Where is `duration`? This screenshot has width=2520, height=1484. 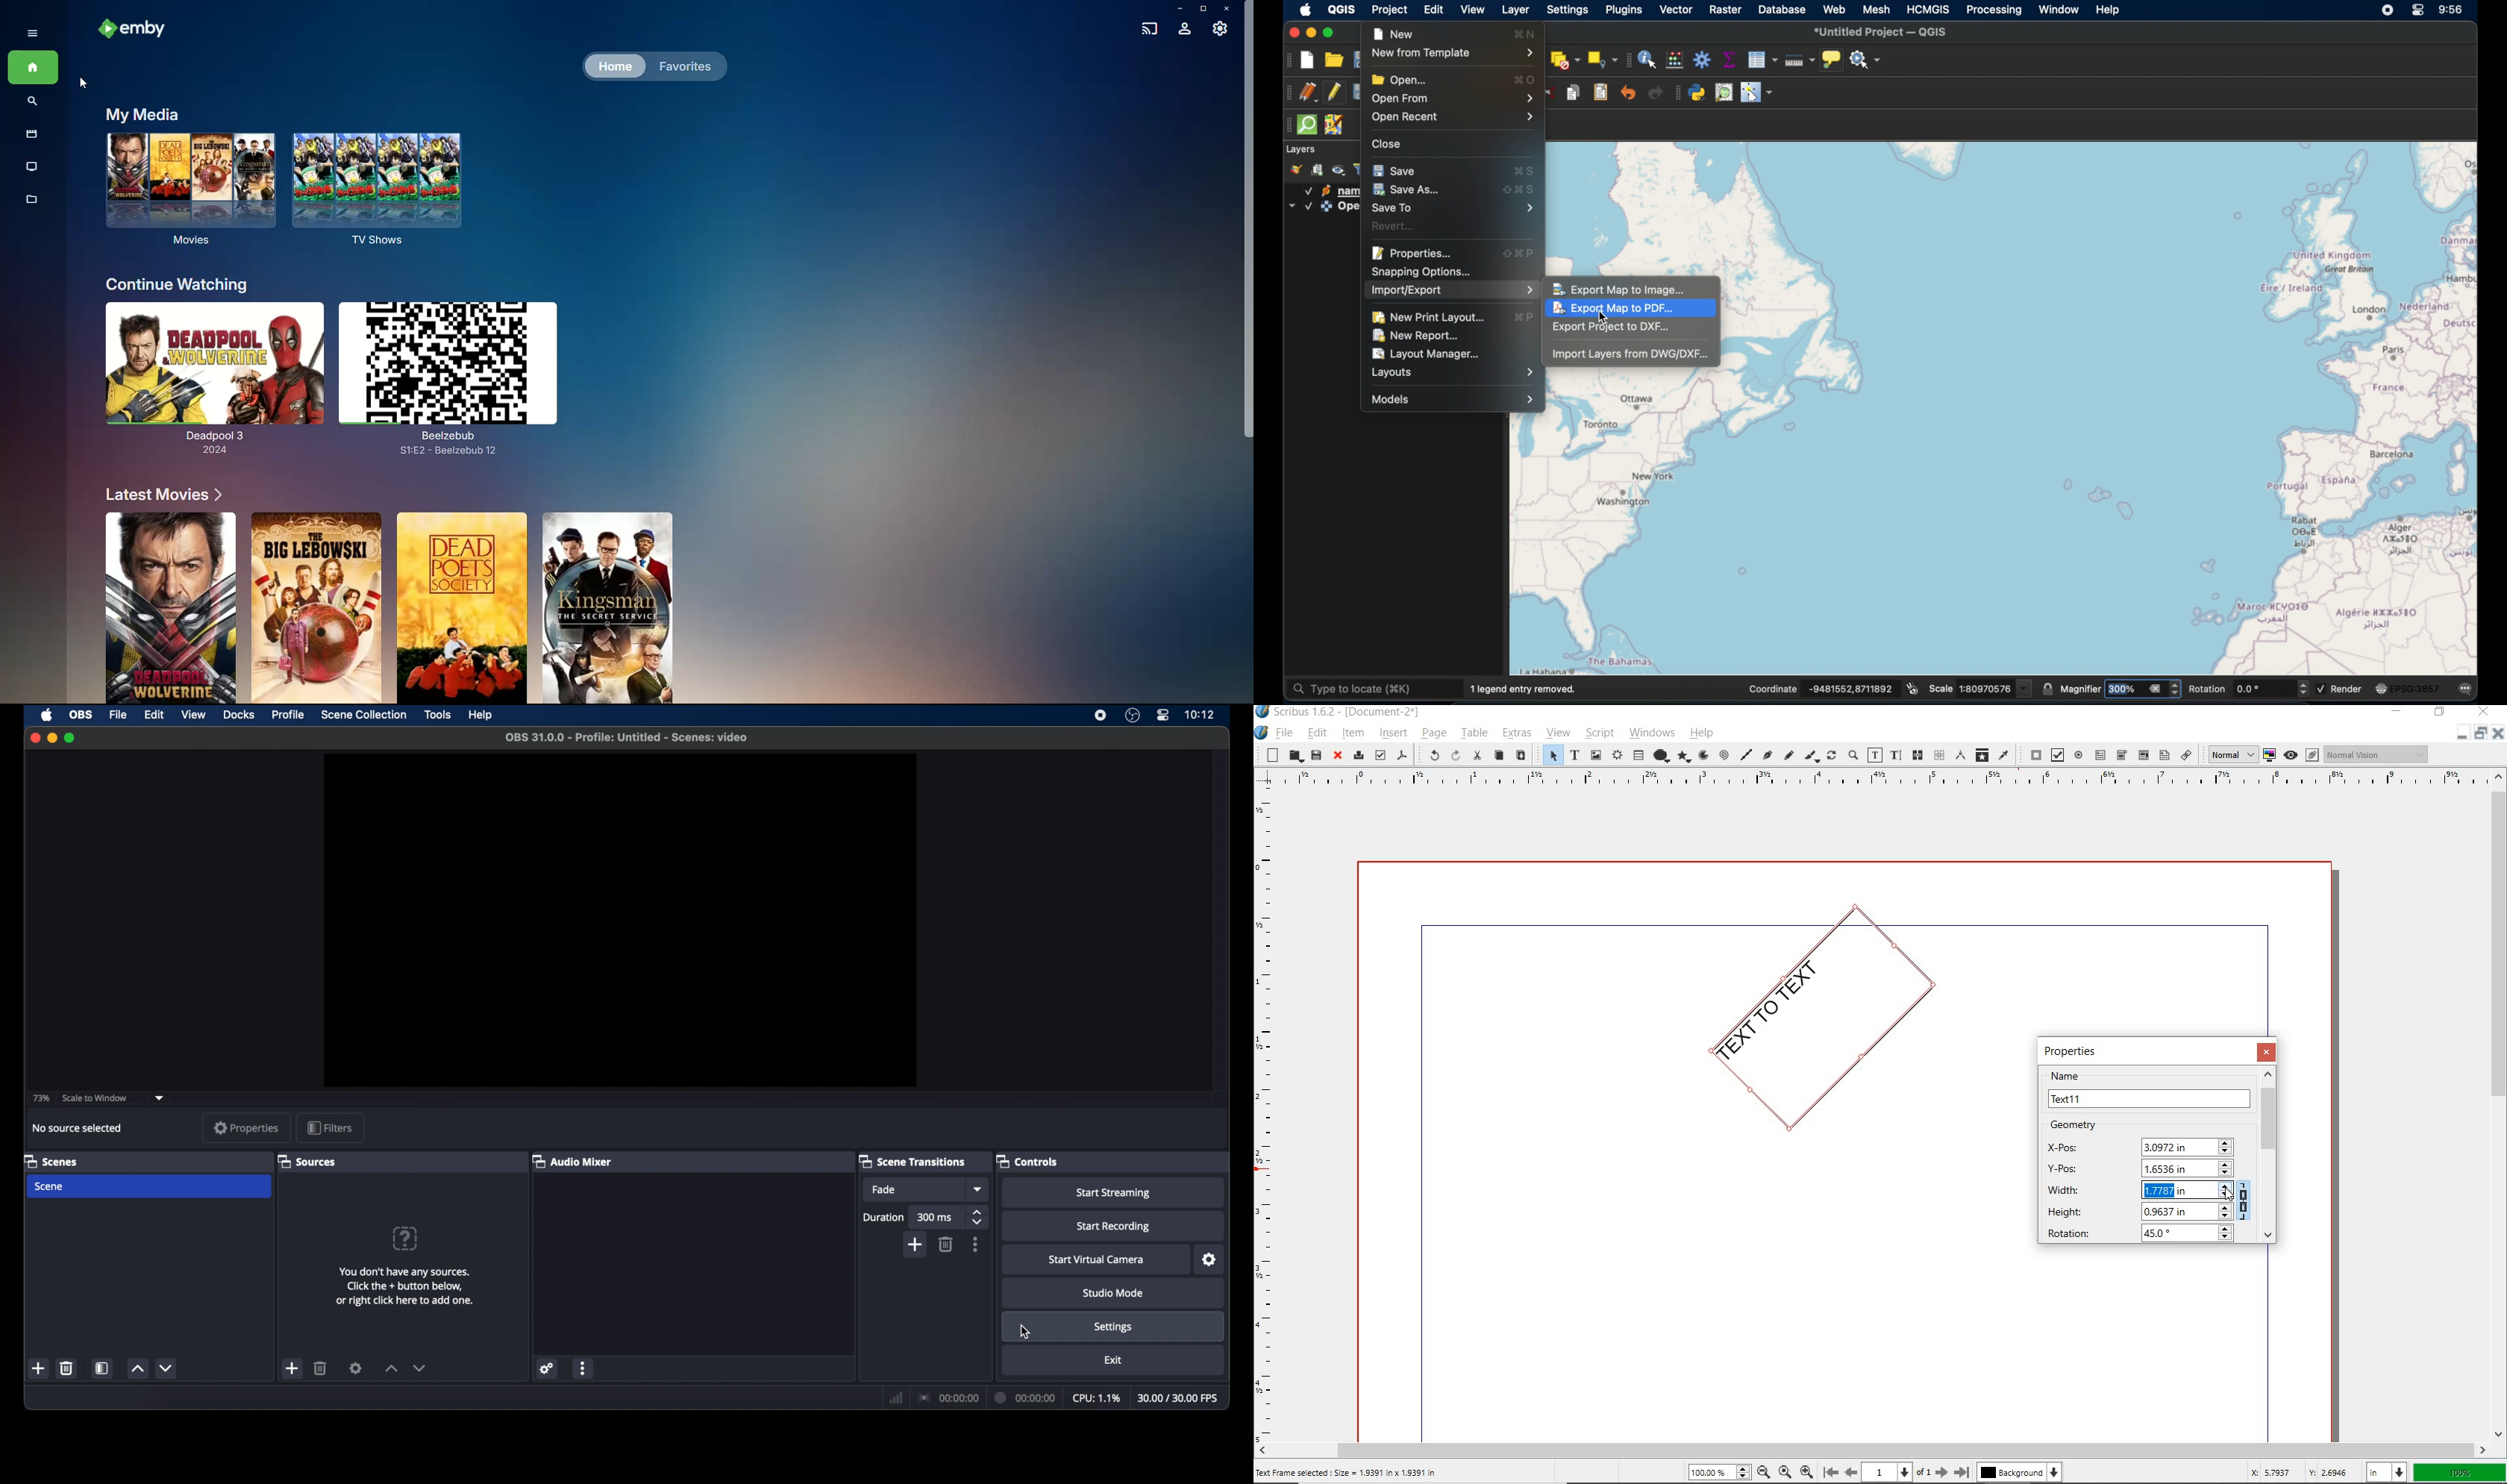
duration is located at coordinates (883, 1218).